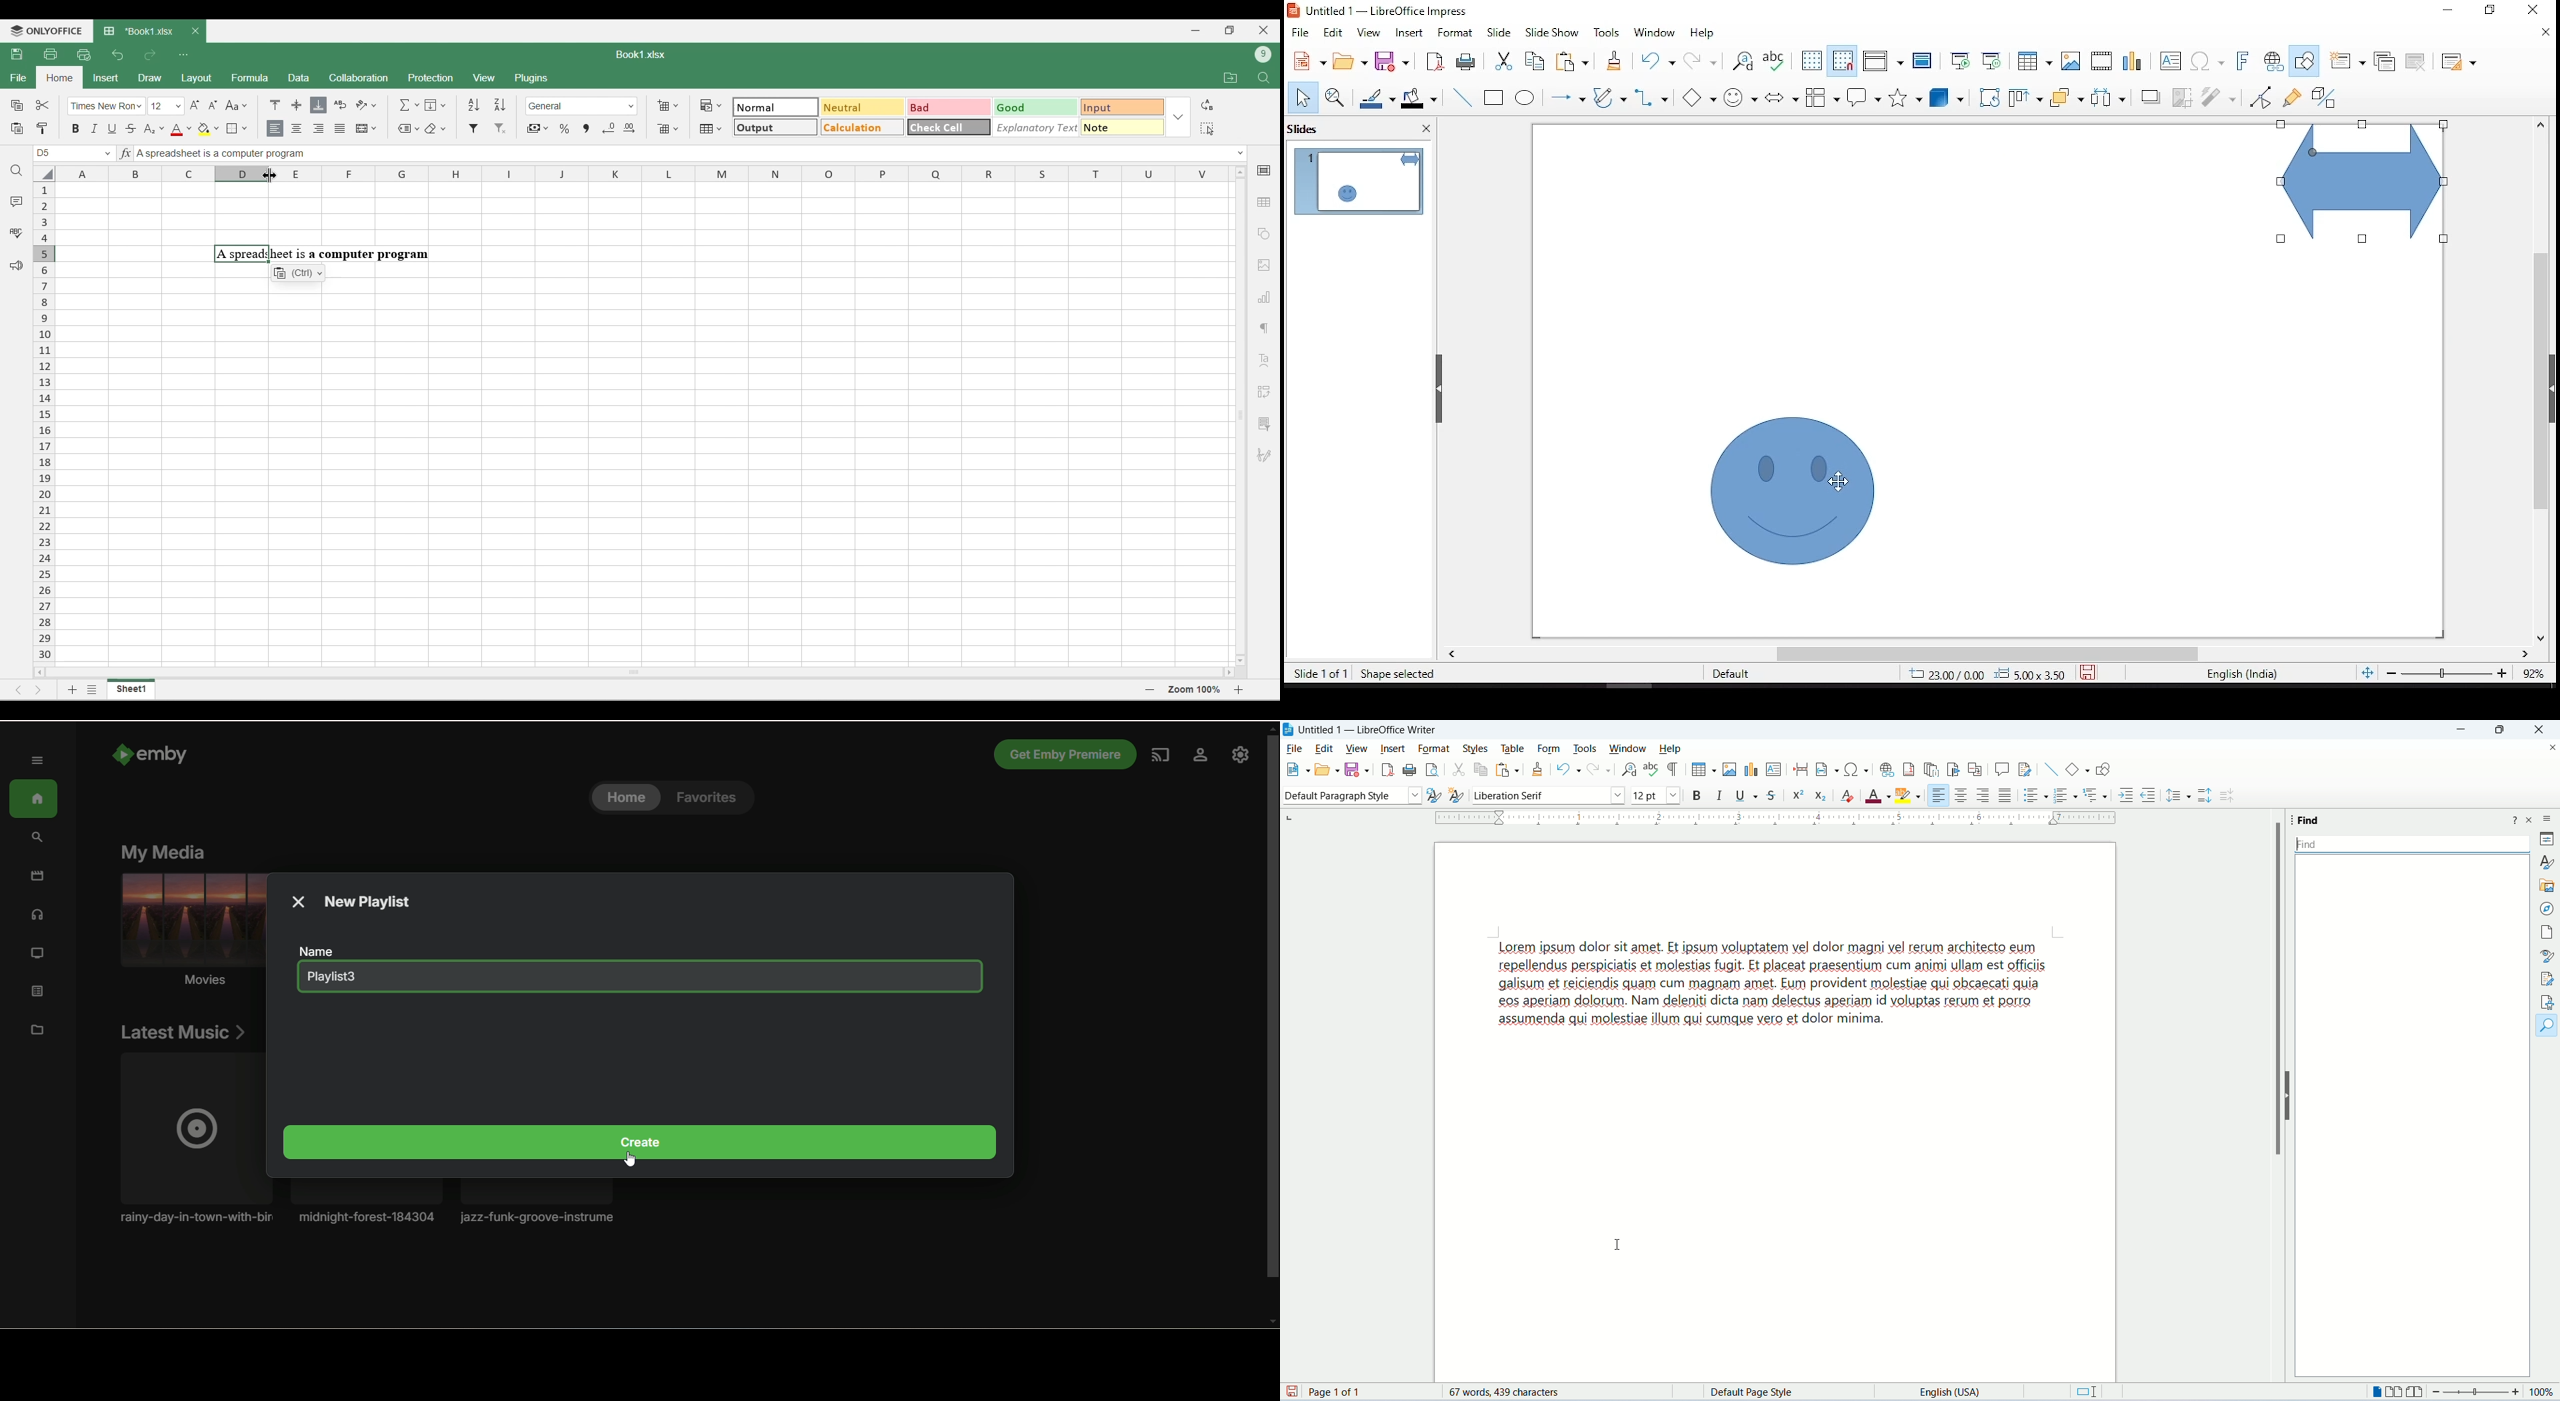 Image resolution: width=2576 pixels, height=1428 pixels. Describe the element at coordinates (2303, 61) in the screenshot. I see `show draw functions` at that location.